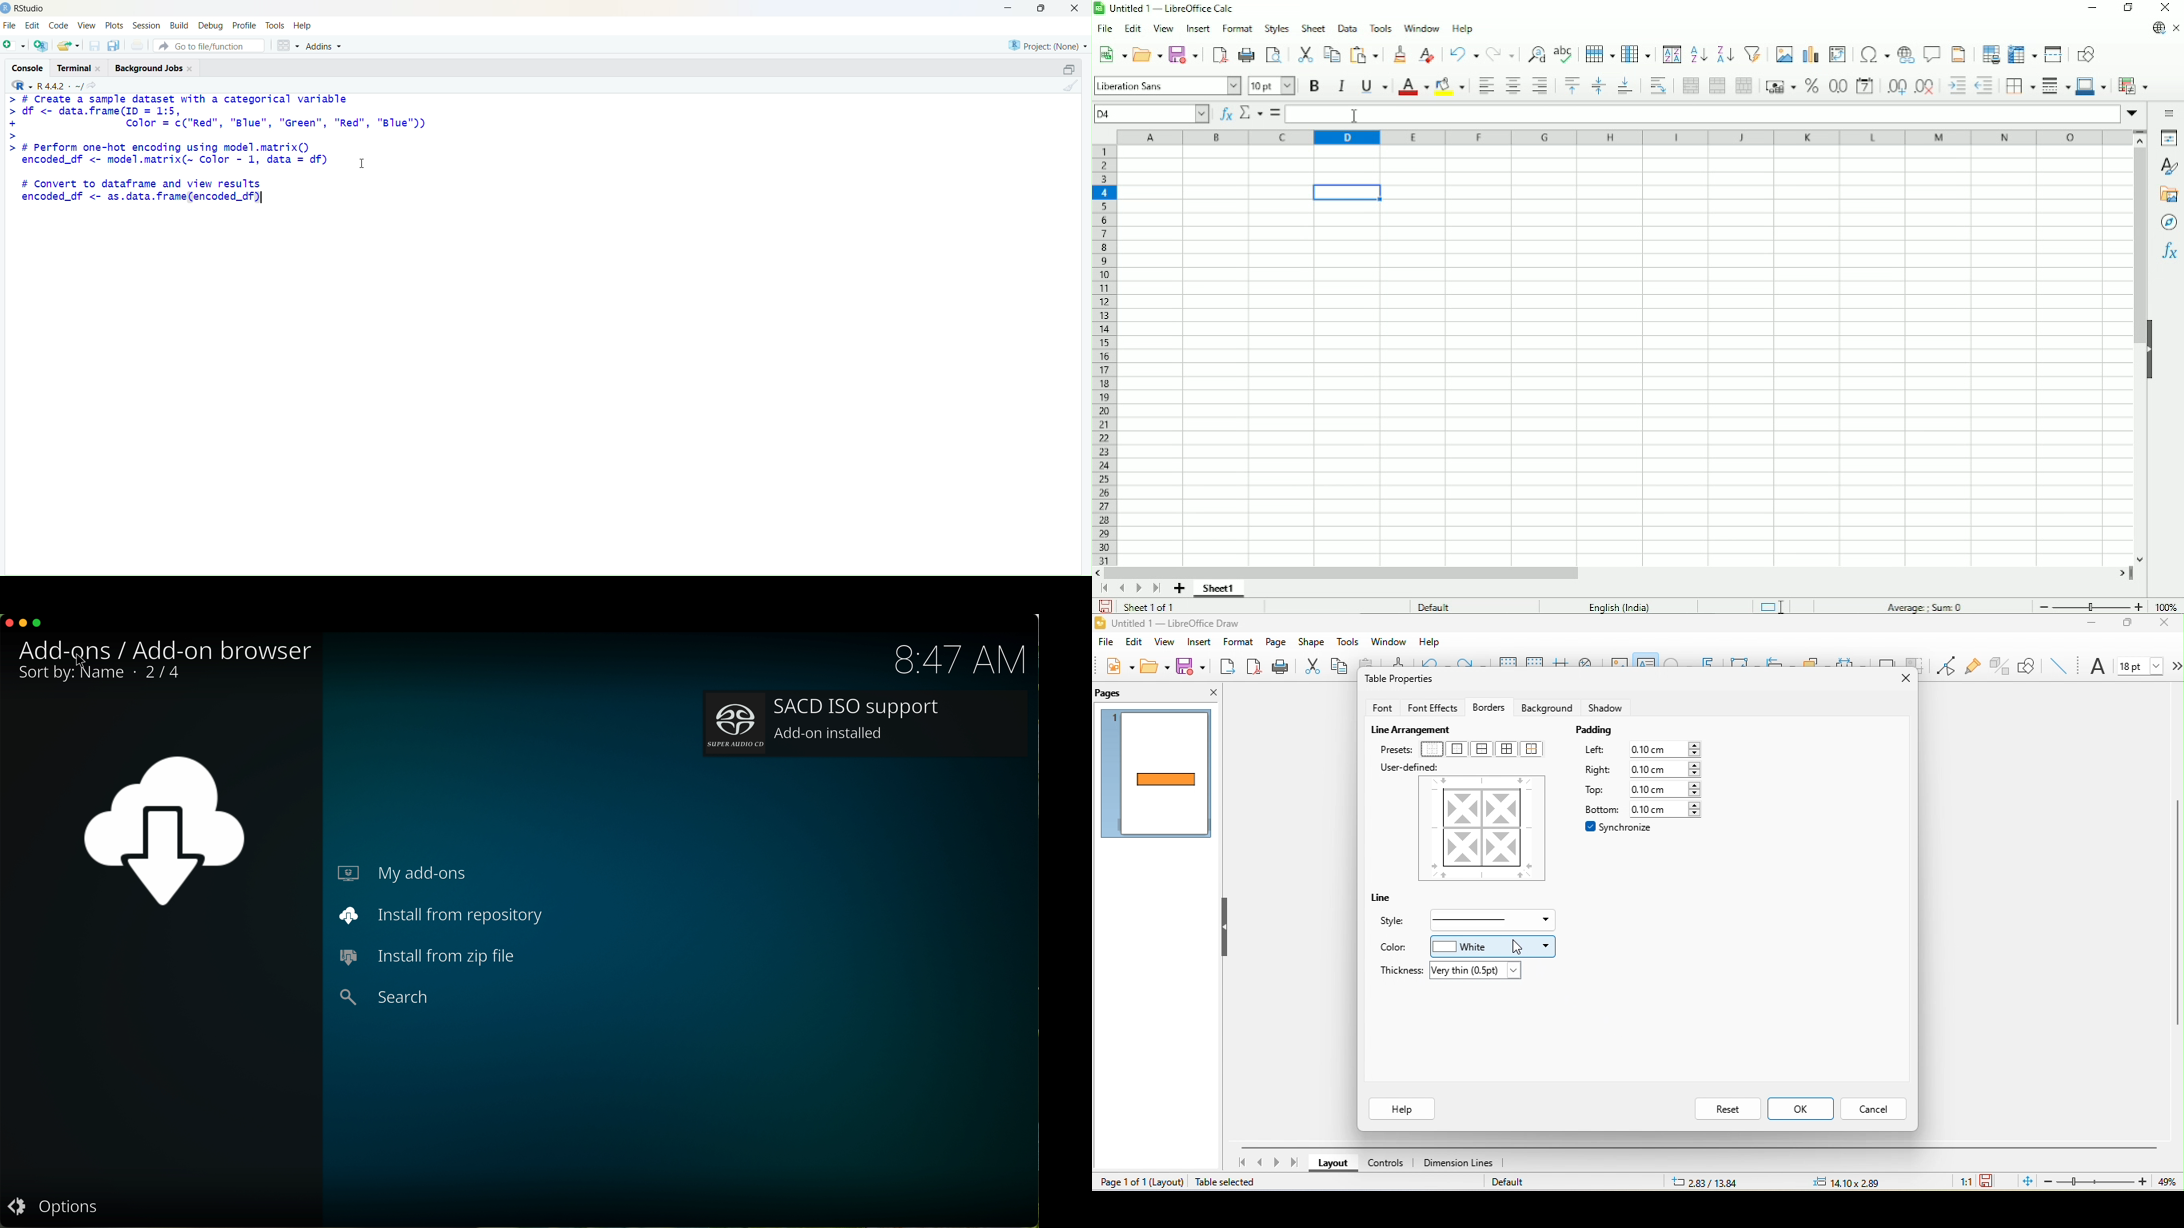 This screenshot has width=2184, height=1232. What do you see at coordinates (1901, 676) in the screenshot?
I see `close` at bounding box center [1901, 676].